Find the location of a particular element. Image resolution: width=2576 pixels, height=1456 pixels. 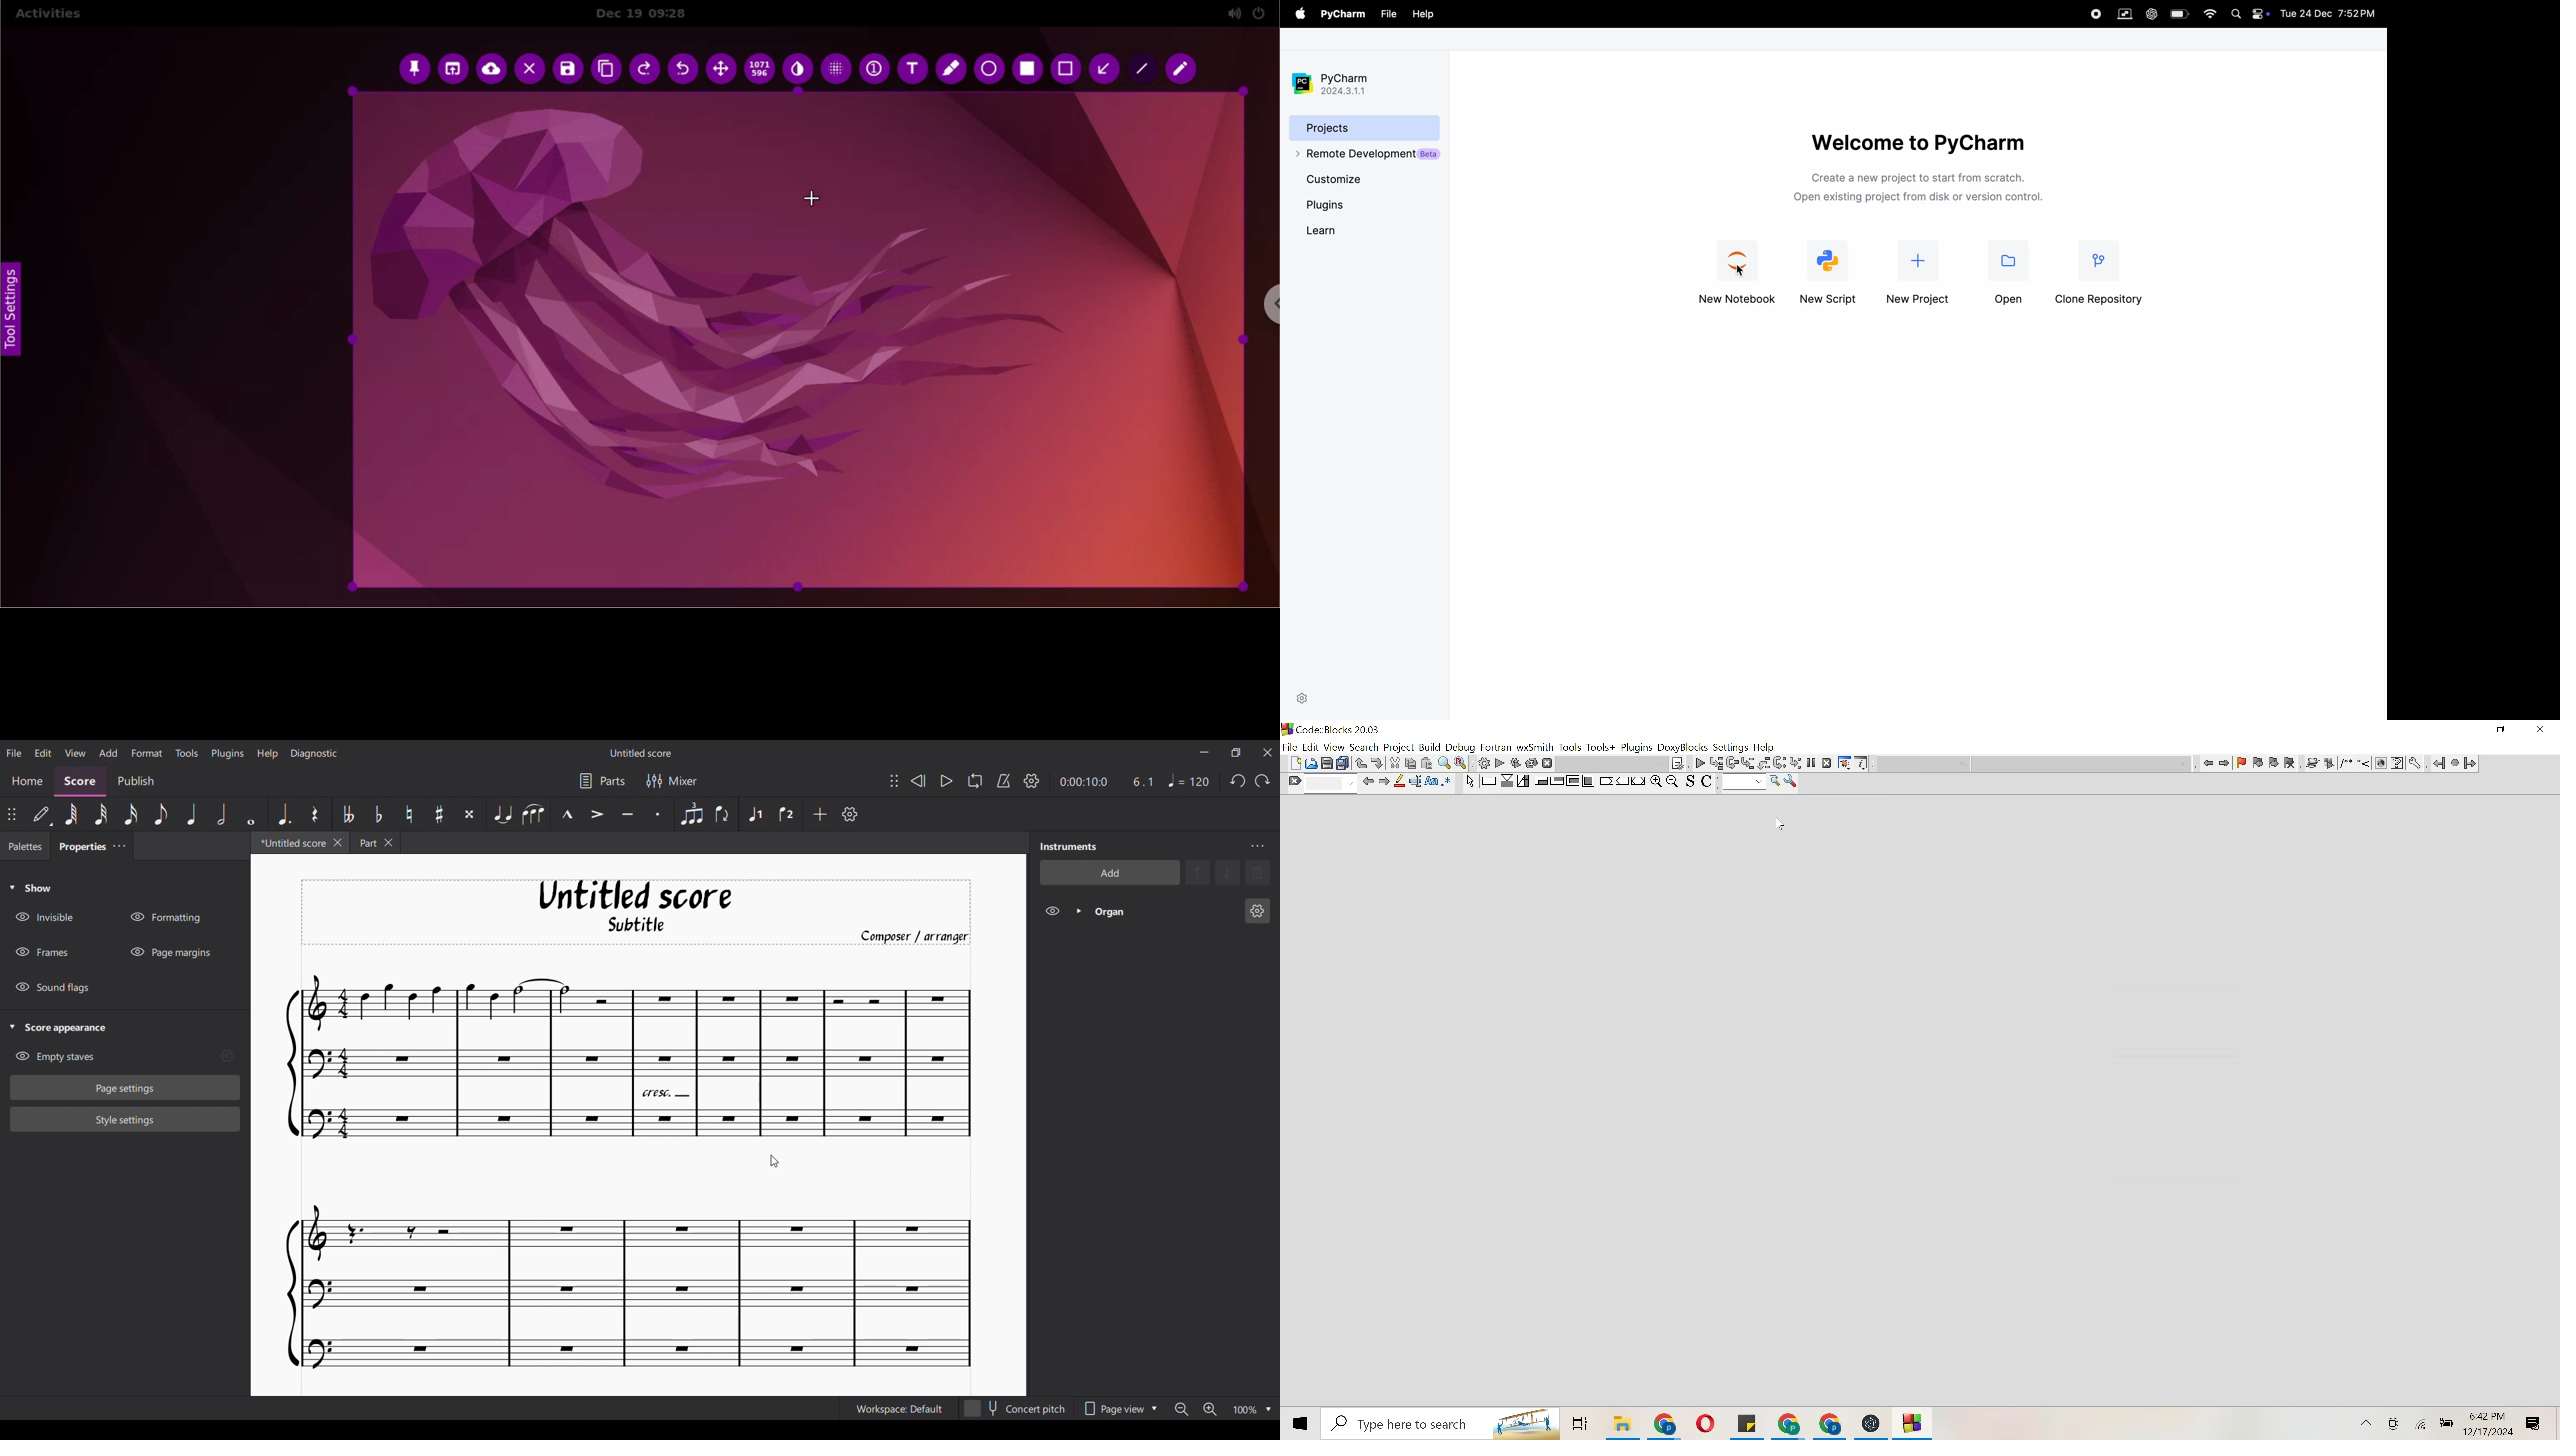

Tools is located at coordinates (1571, 748).